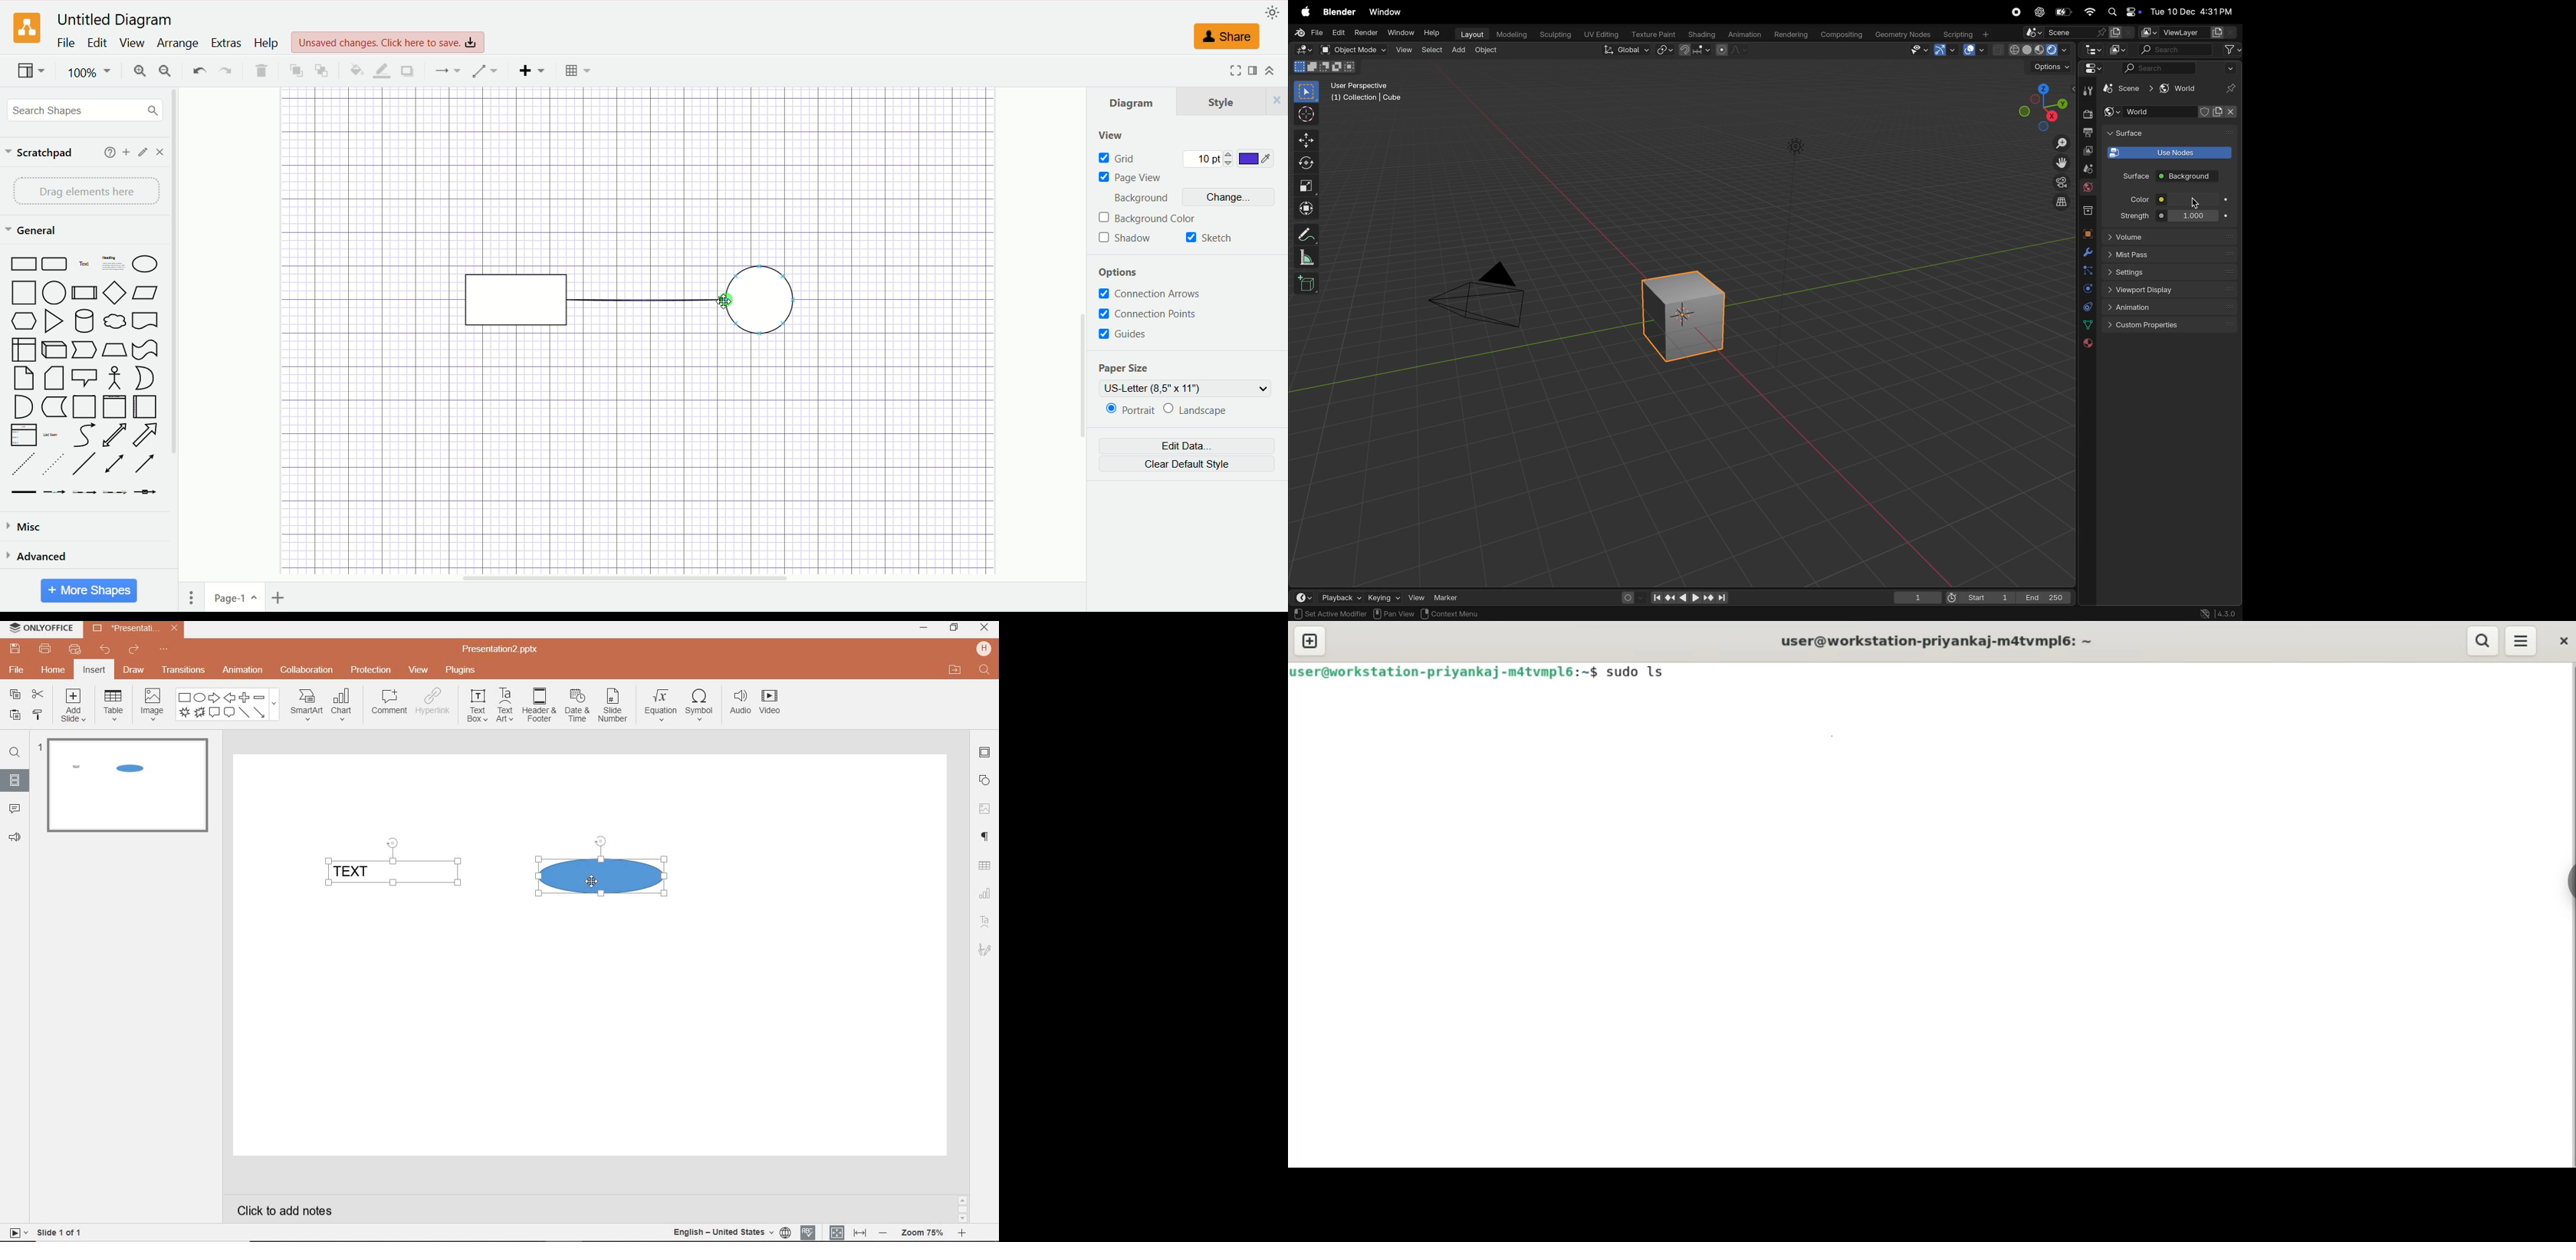  What do you see at coordinates (1226, 37) in the screenshot?
I see `share` at bounding box center [1226, 37].